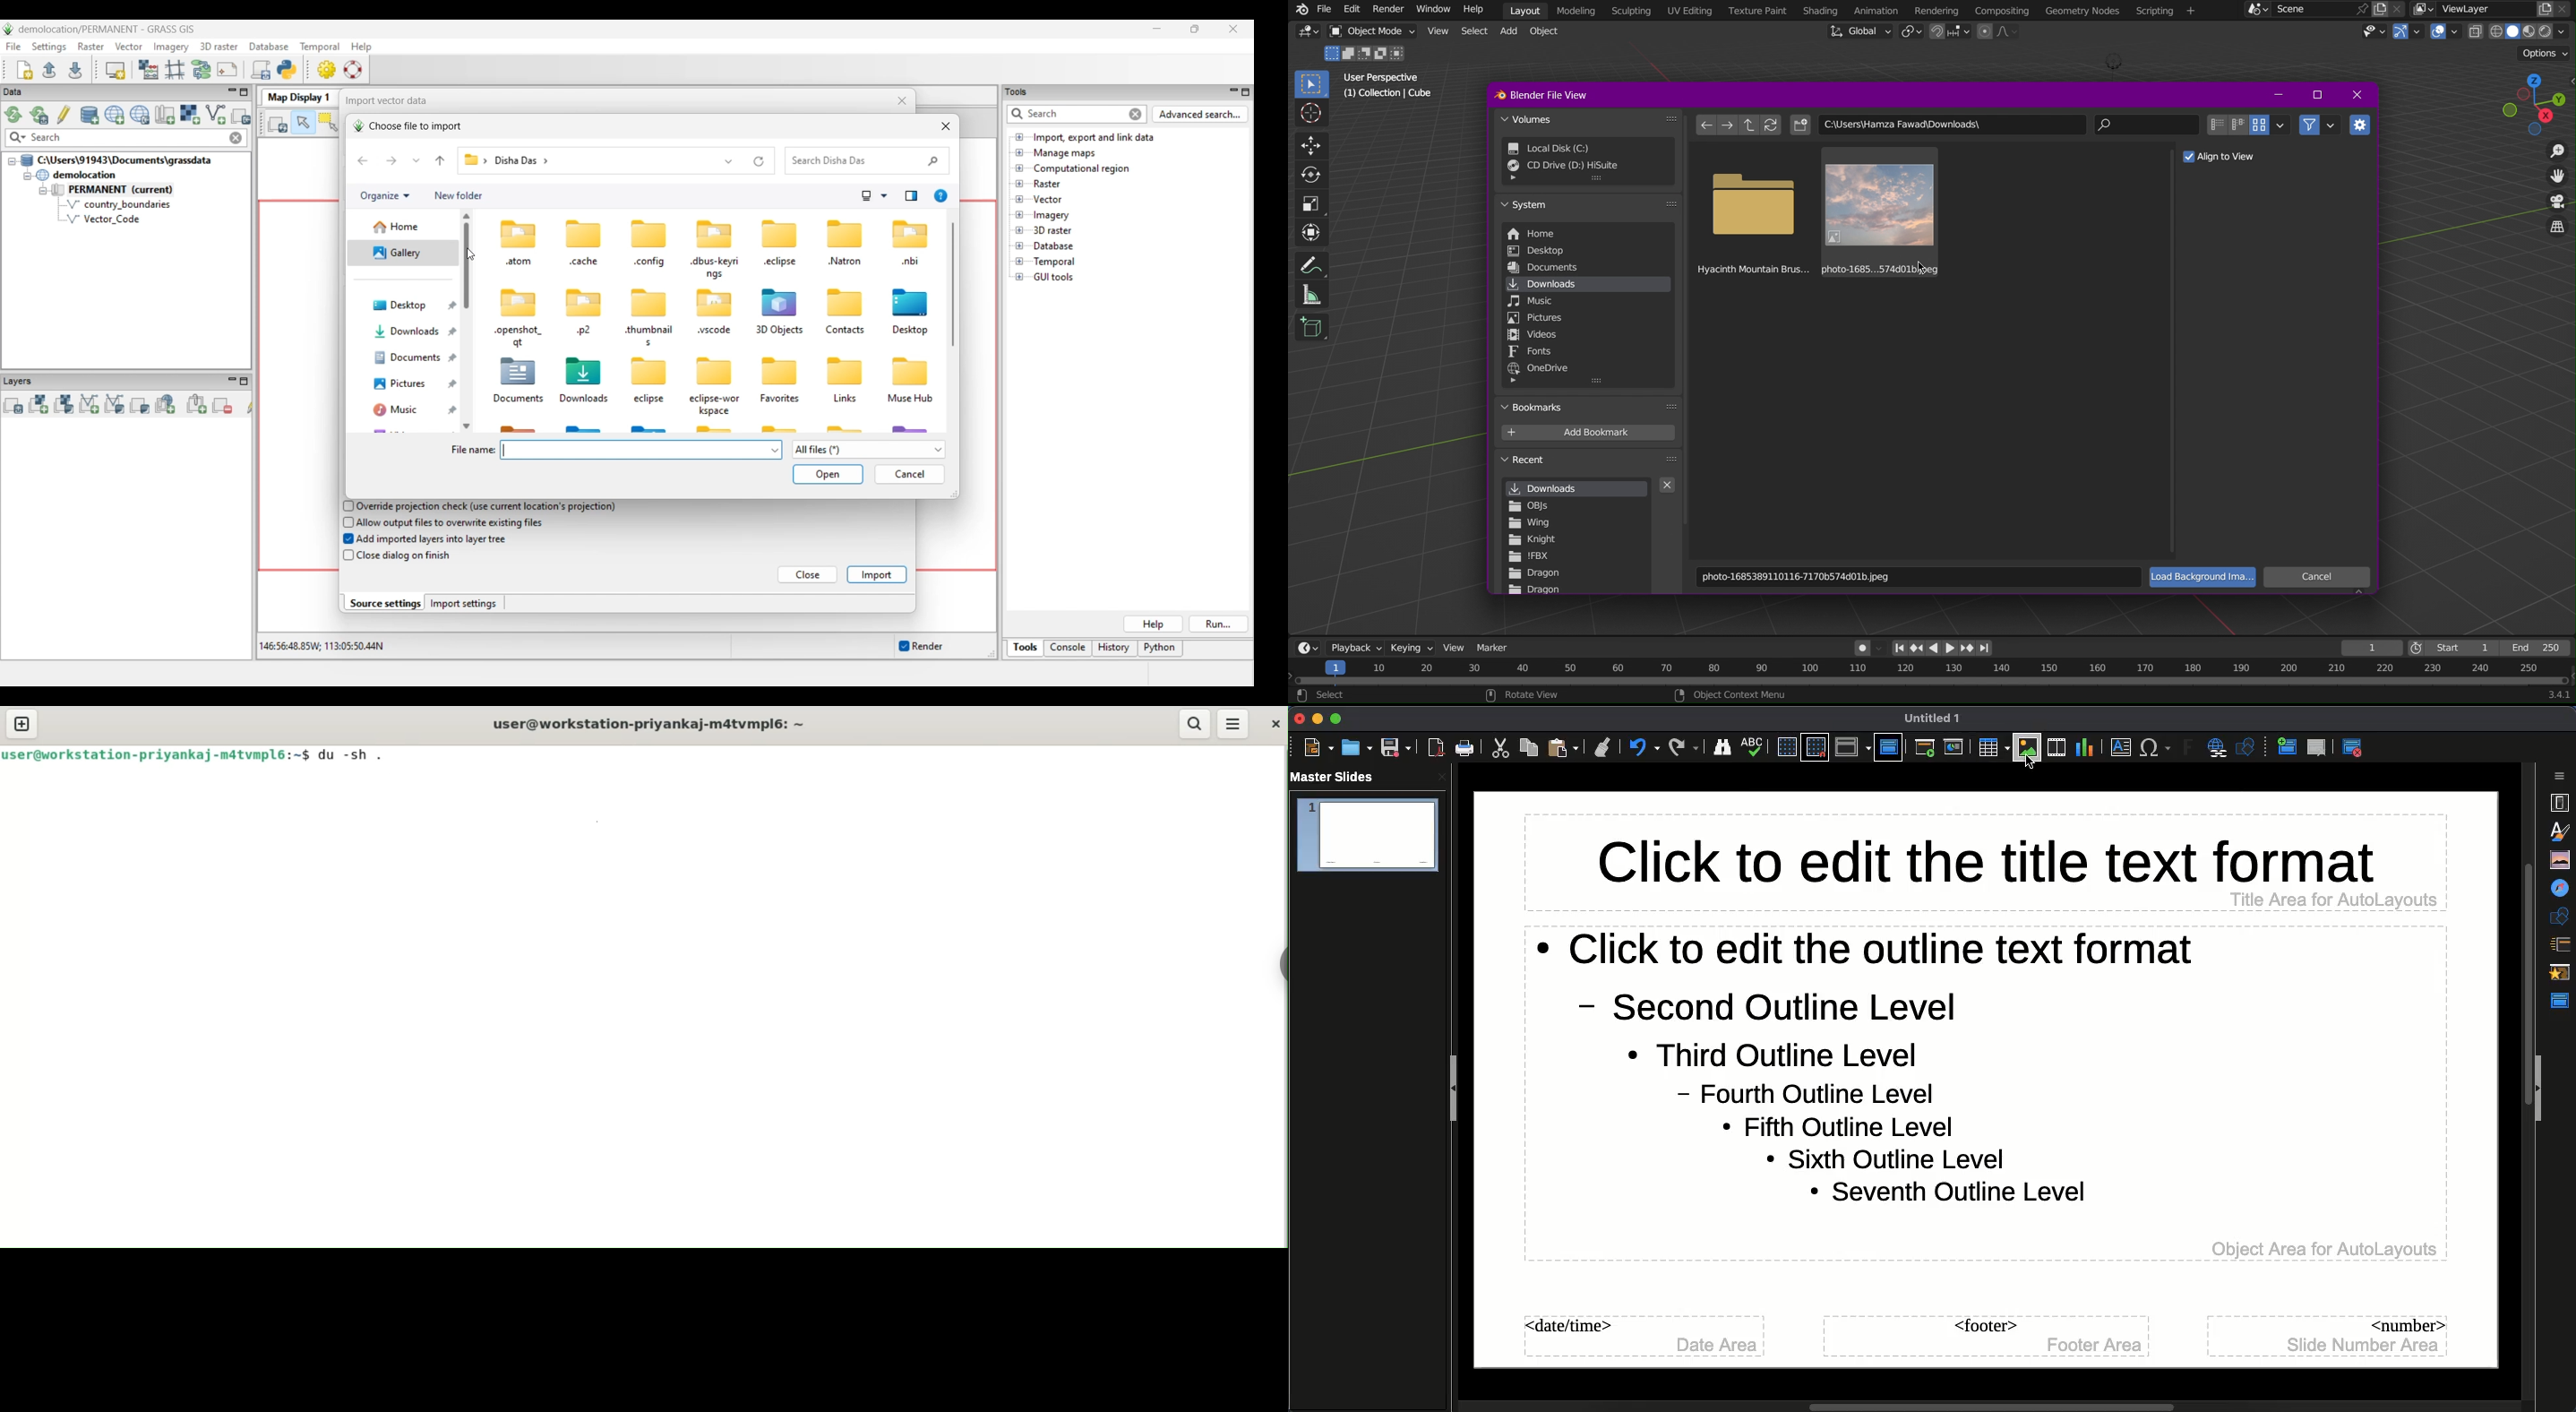  I want to click on Transform Pivot Point, so click(1910, 34).